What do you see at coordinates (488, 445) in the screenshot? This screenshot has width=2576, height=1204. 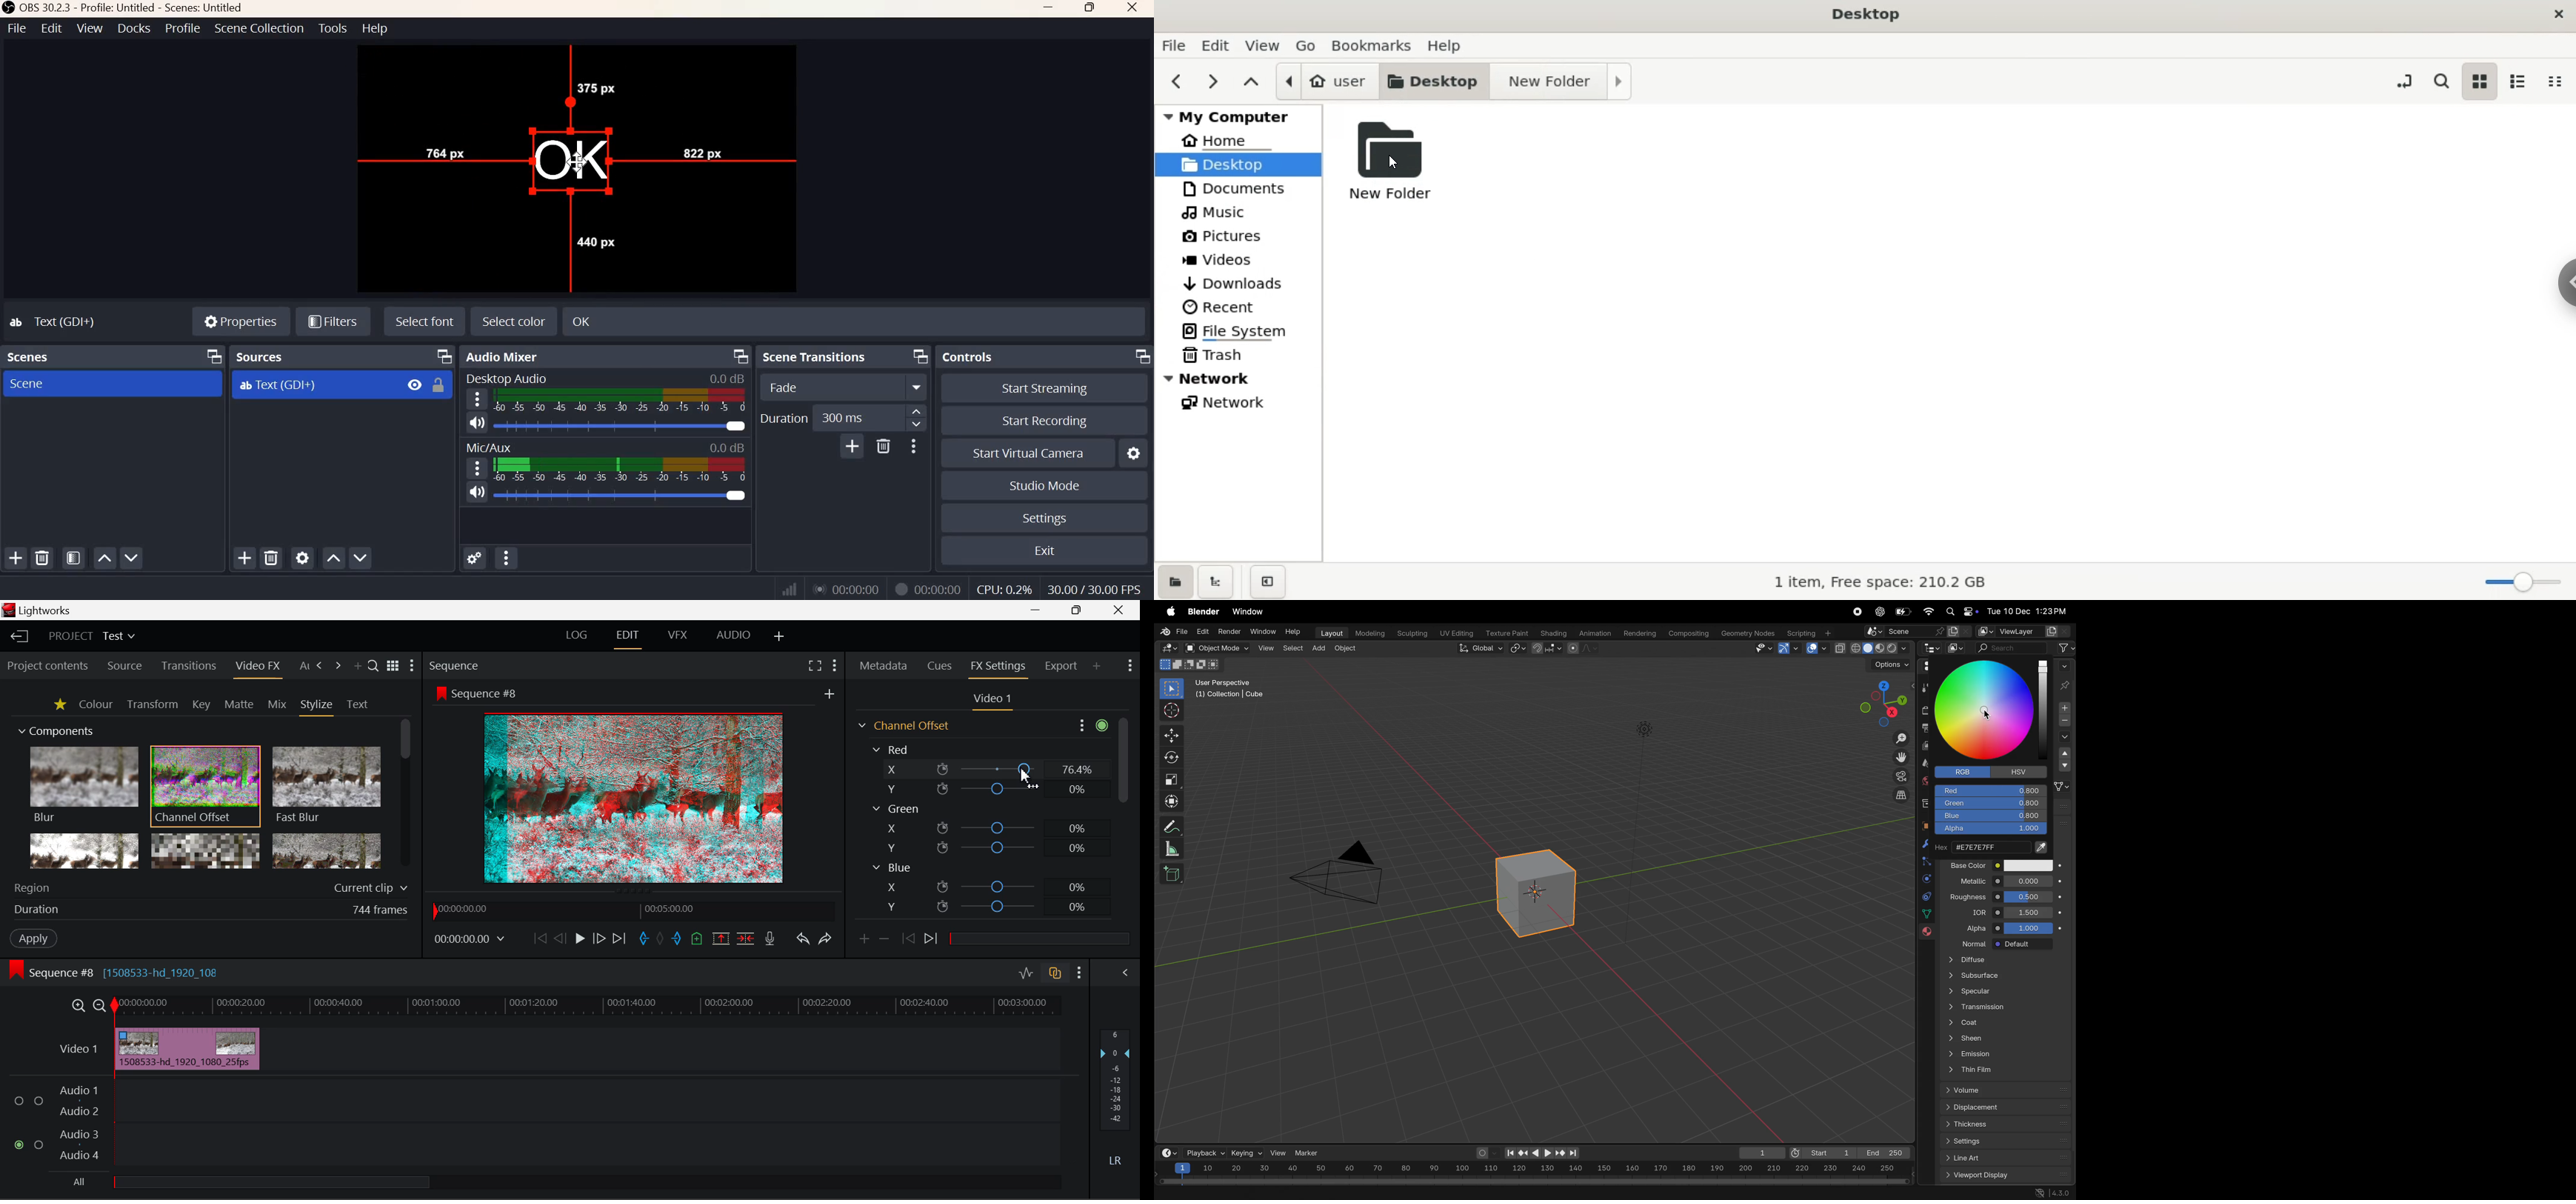 I see `Mic/Aux` at bounding box center [488, 445].